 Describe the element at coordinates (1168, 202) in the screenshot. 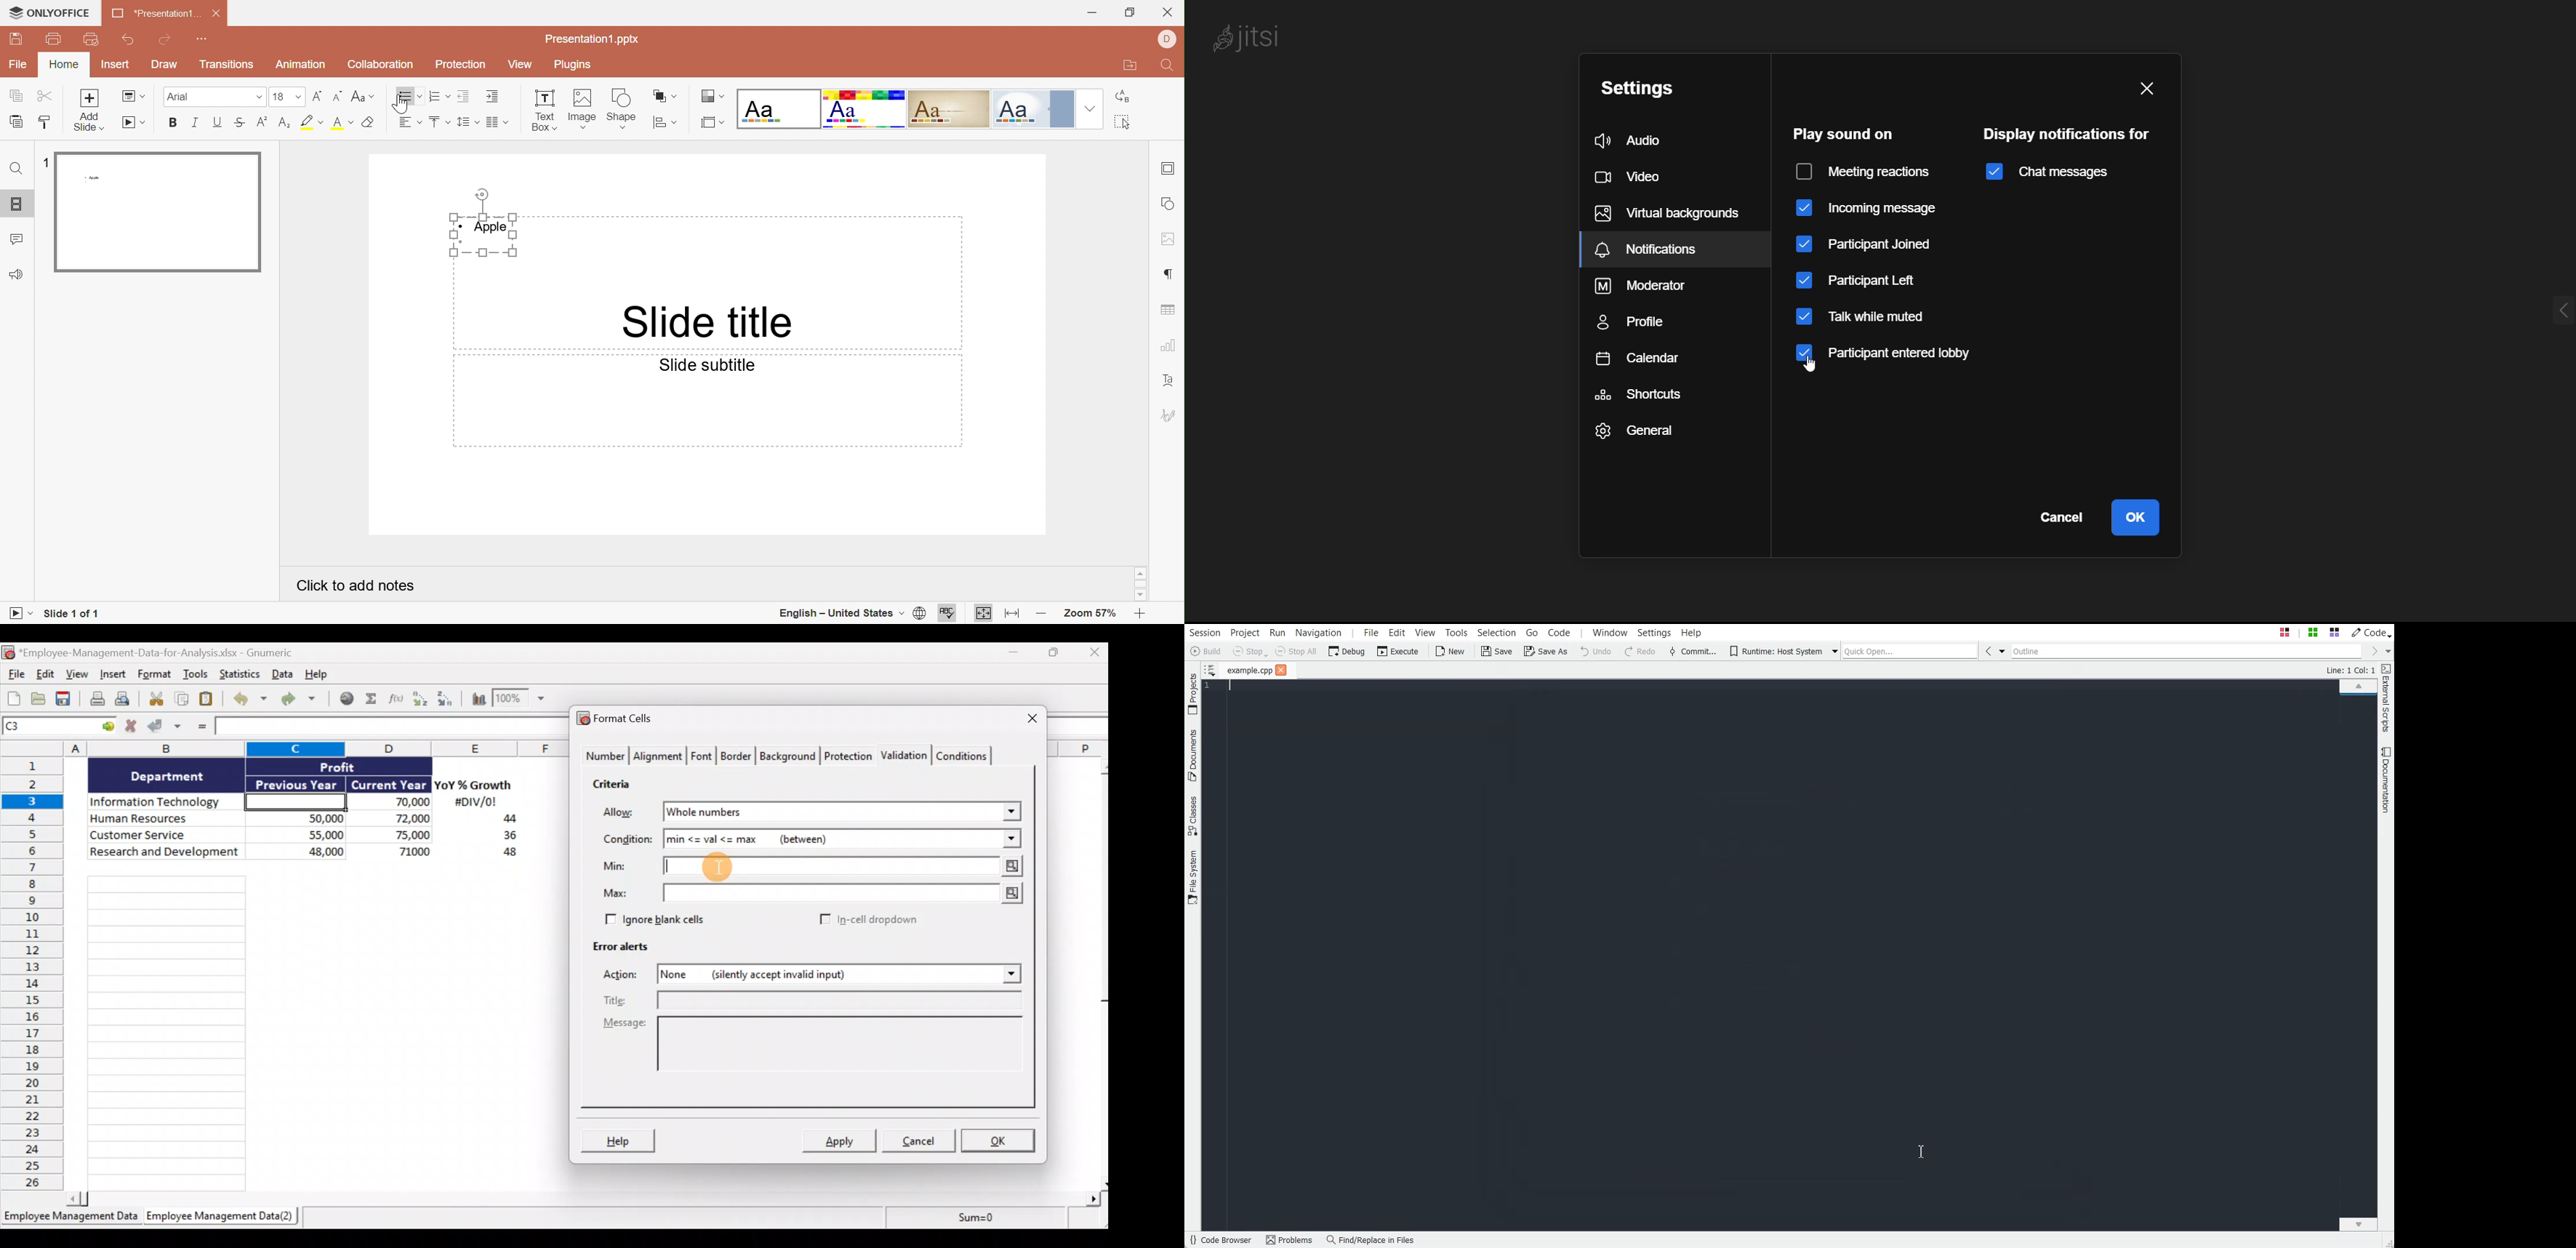

I see `shape settings` at that location.